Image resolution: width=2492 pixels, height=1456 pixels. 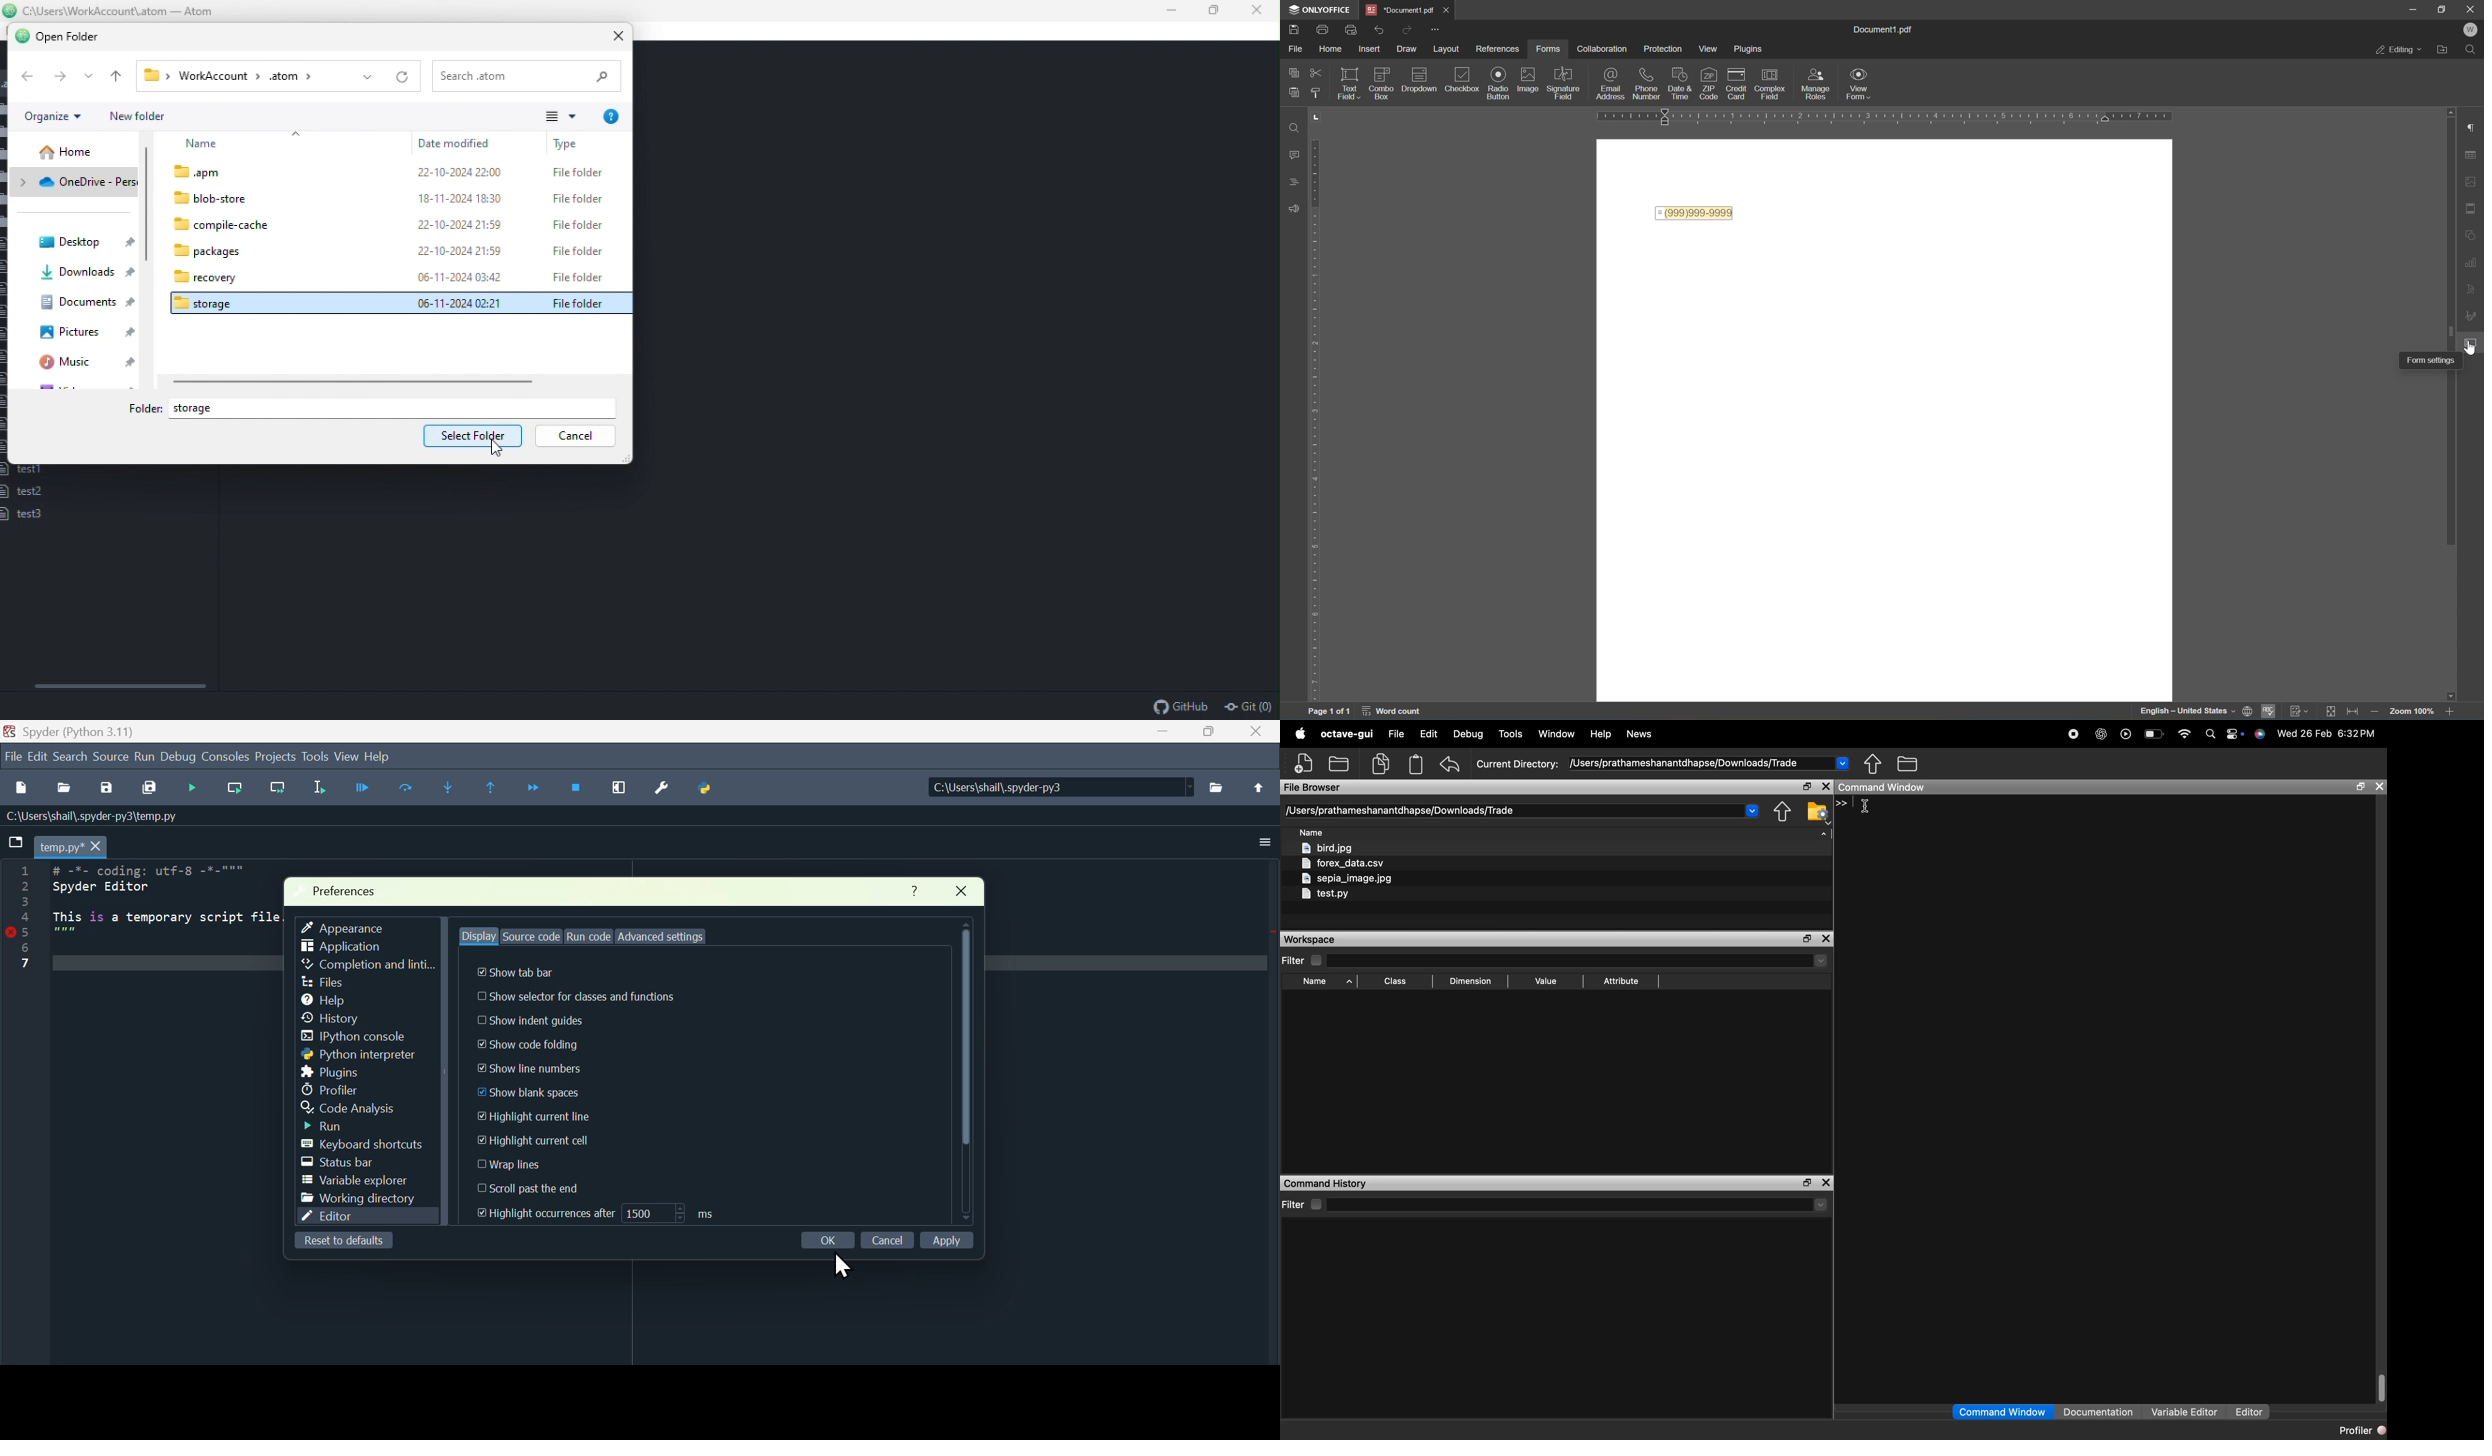 I want to click on new script, so click(x=1305, y=762).